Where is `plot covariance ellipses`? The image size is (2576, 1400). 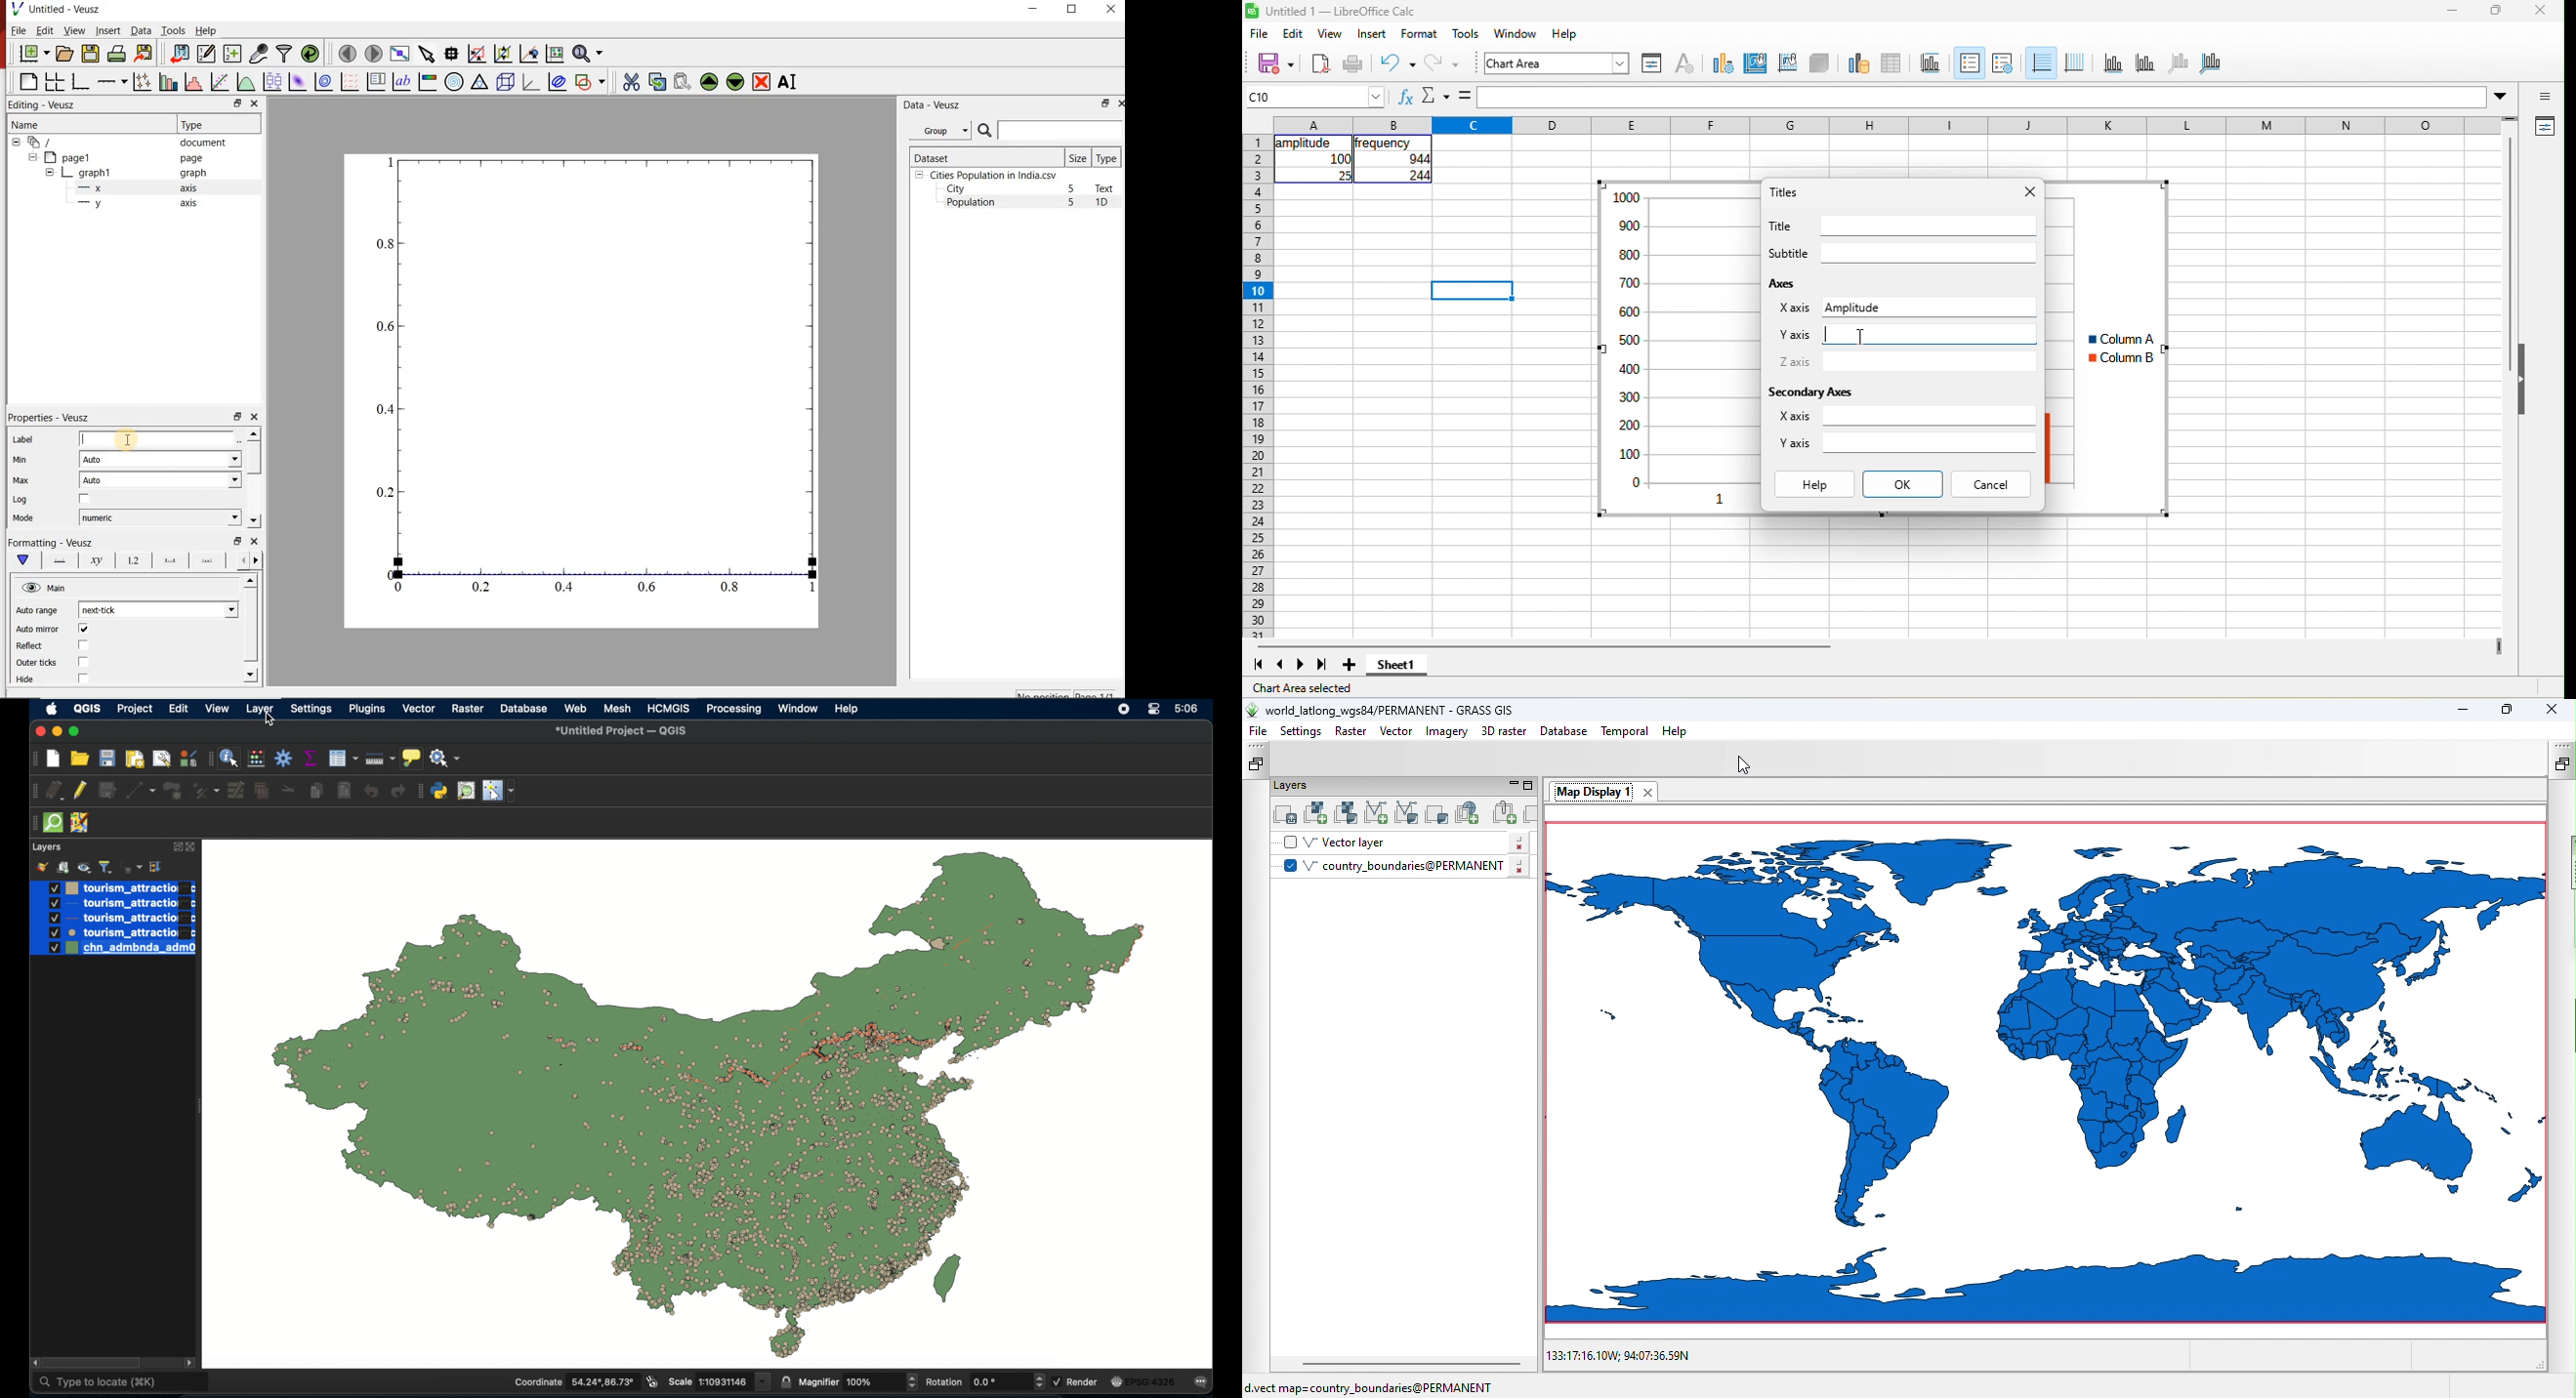
plot covariance ellipses is located at coordinates (557, 82).